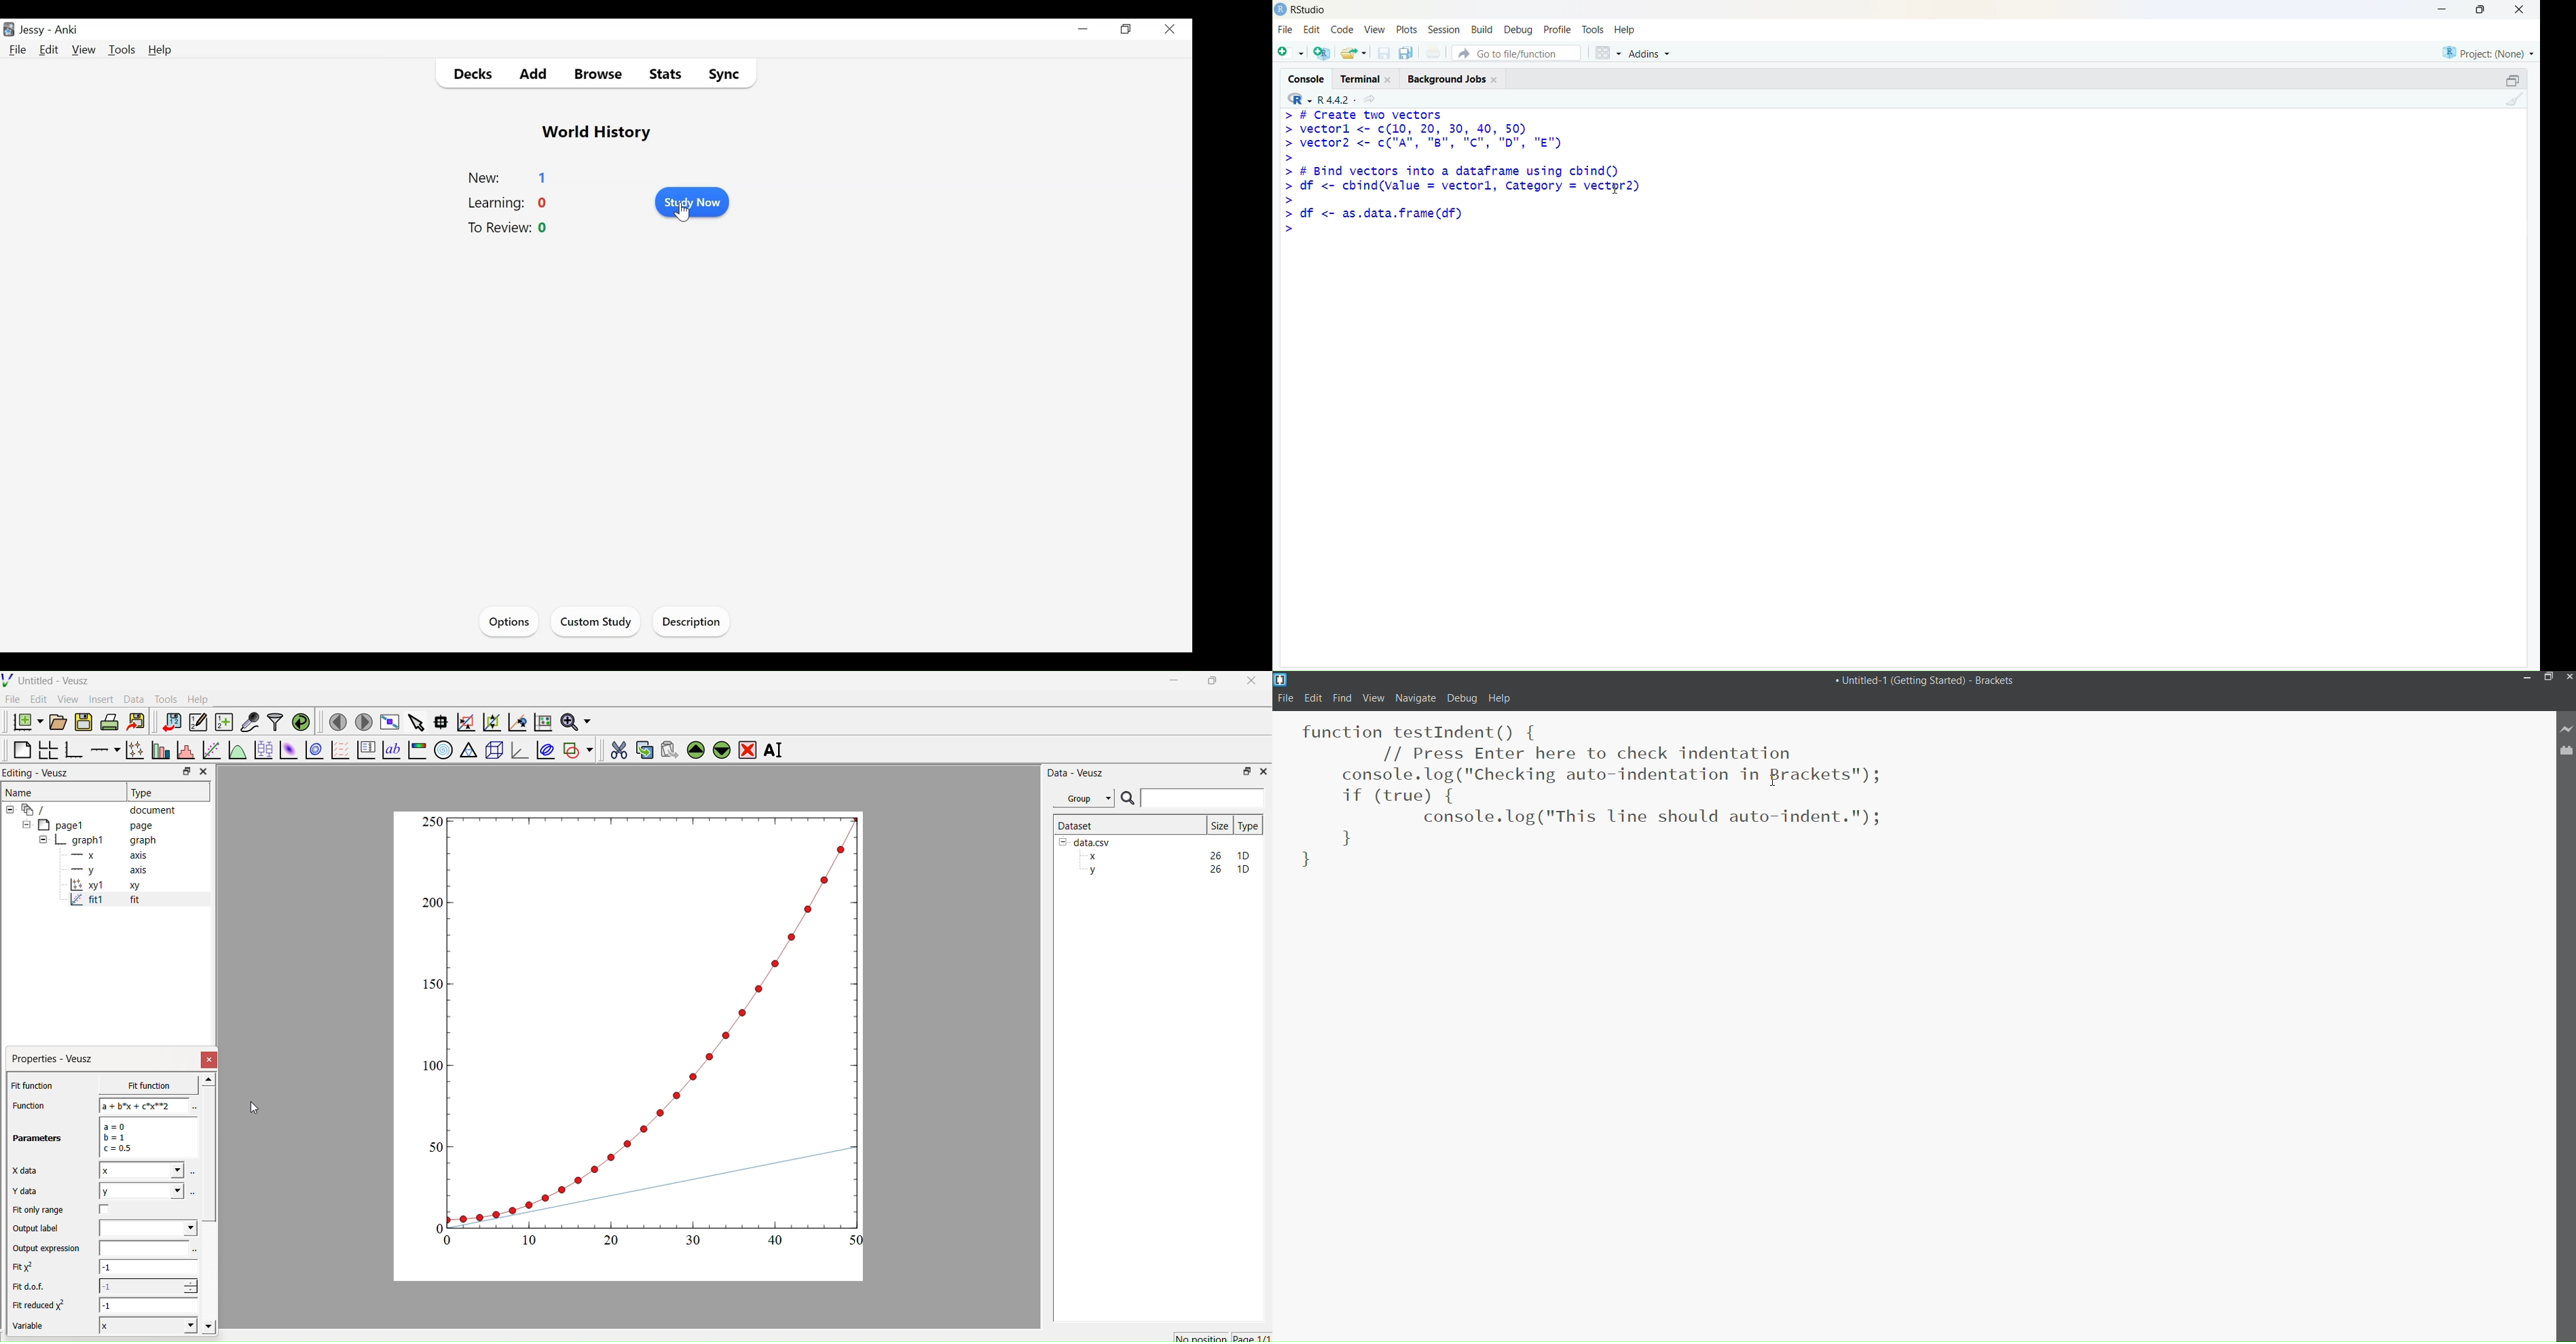 This screenshot has height=1344, width=2576. Describe the element at coordinates (1364, 79) in the screenshot. I see `Terminal` at that location.